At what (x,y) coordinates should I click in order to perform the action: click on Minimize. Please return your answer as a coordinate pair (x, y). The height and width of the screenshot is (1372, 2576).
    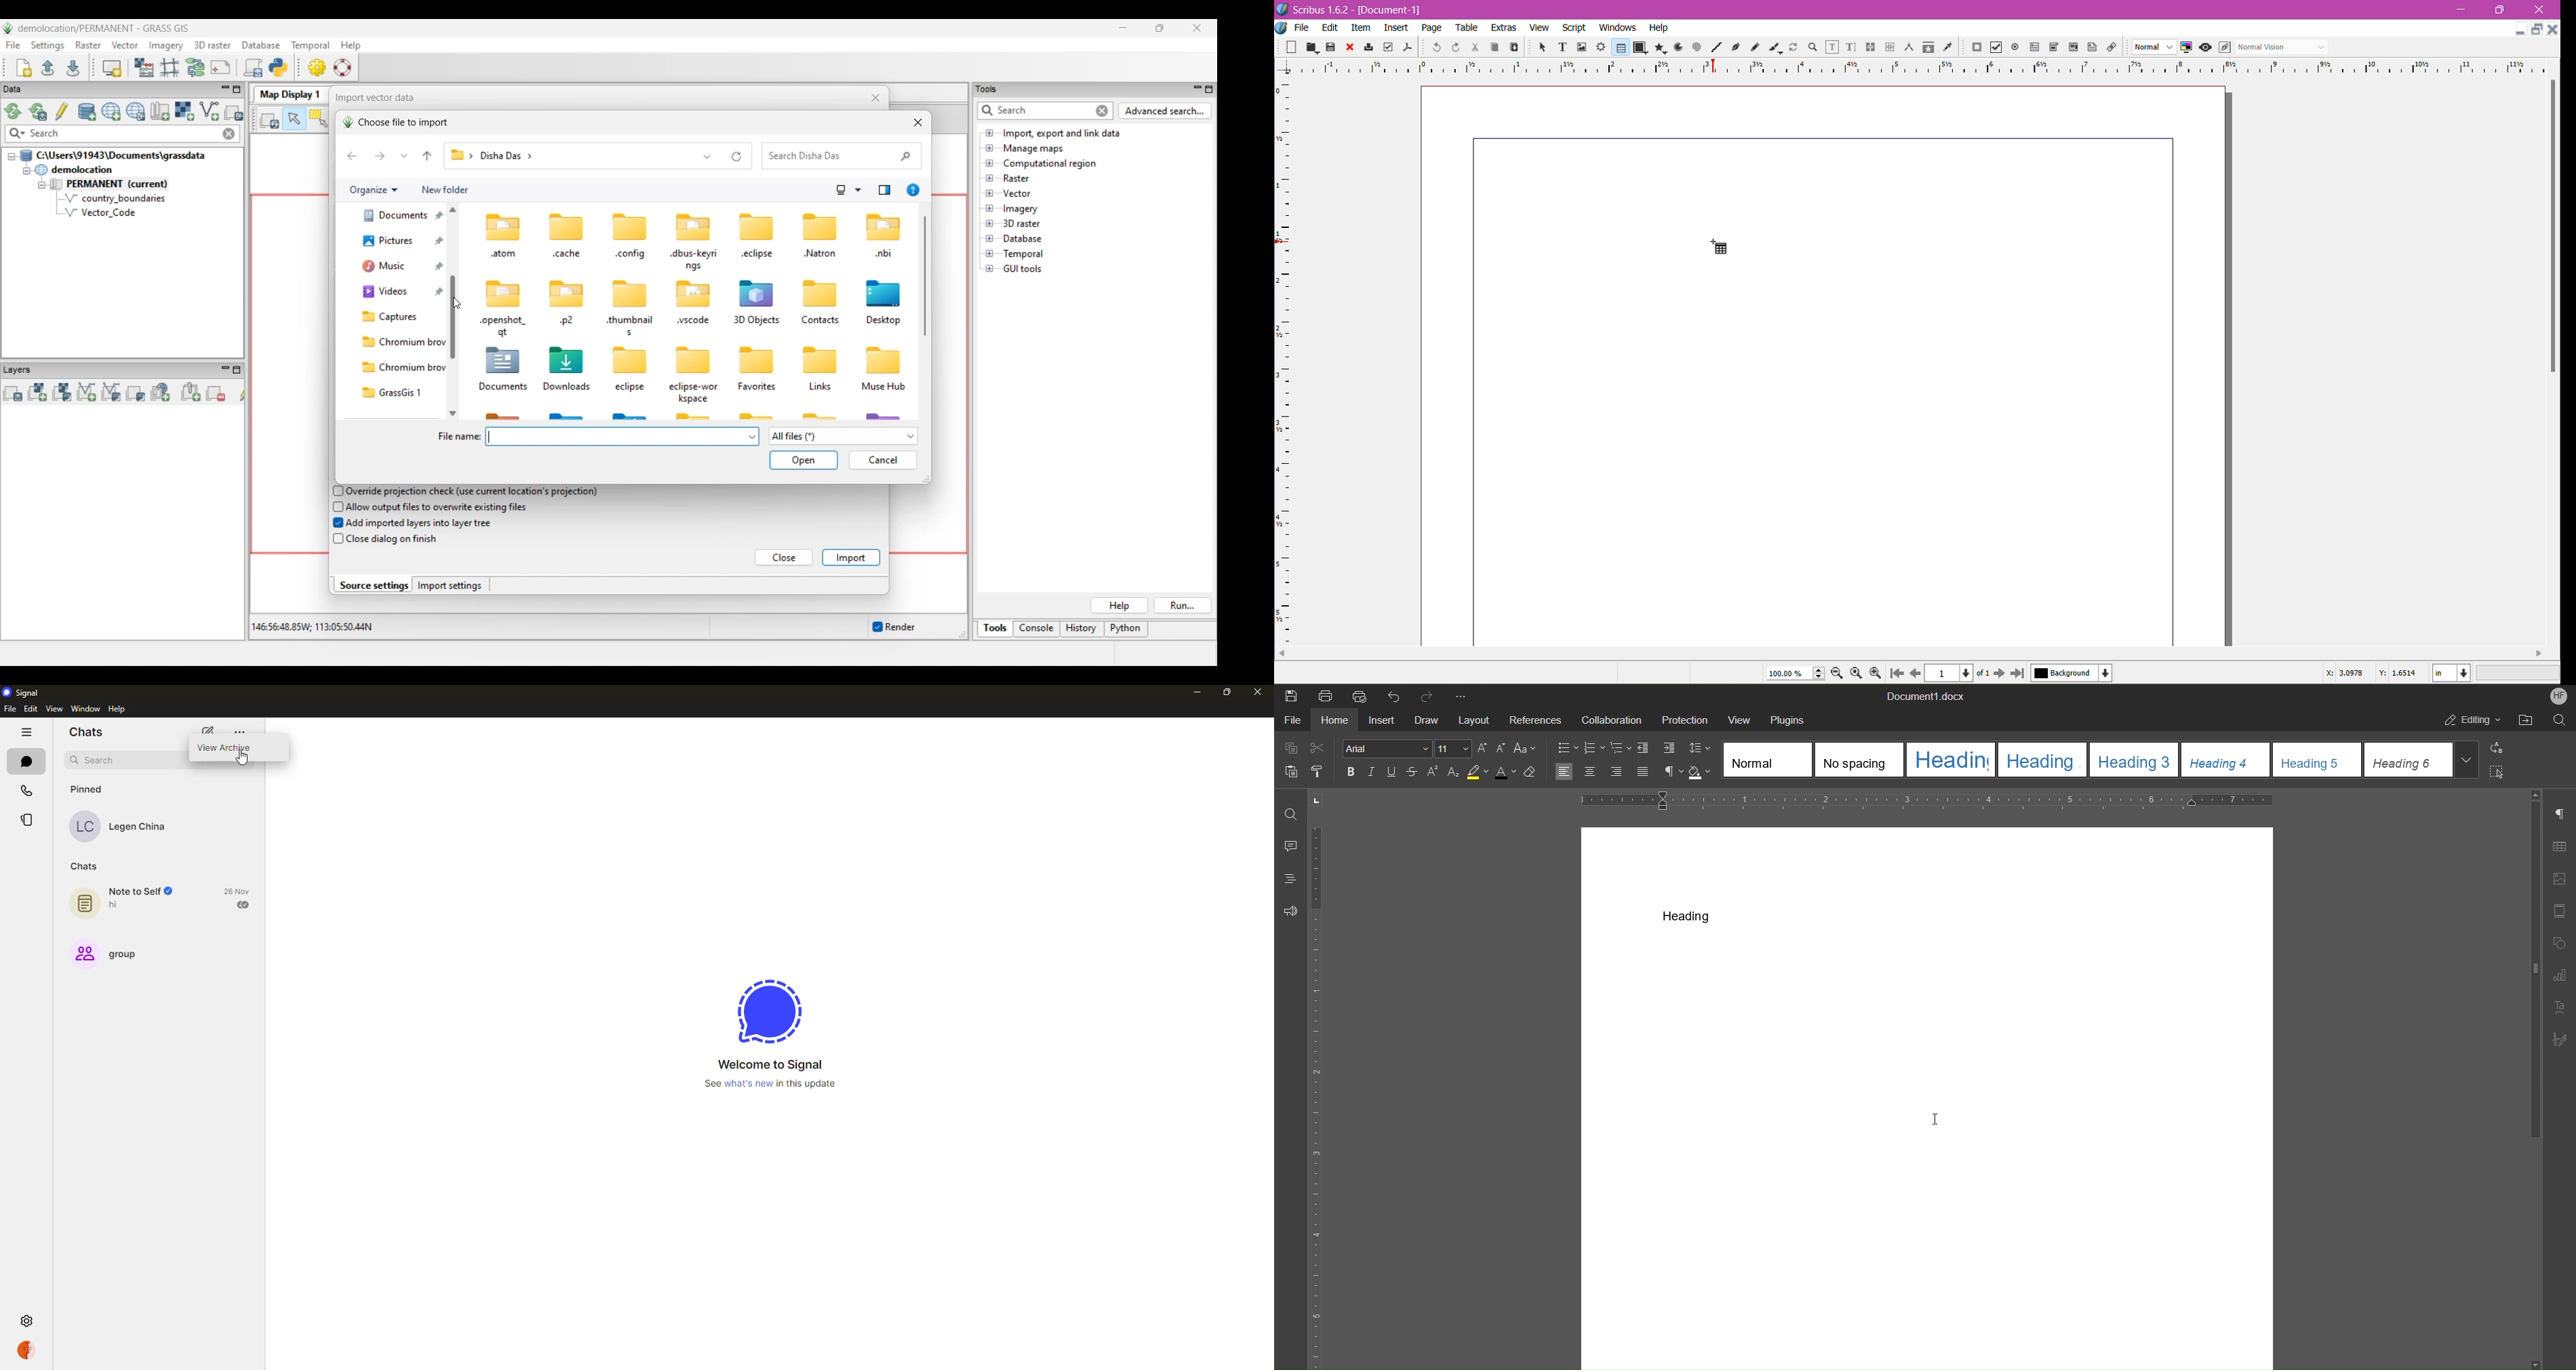
    Looking at the image, I should click on (2464, 8).